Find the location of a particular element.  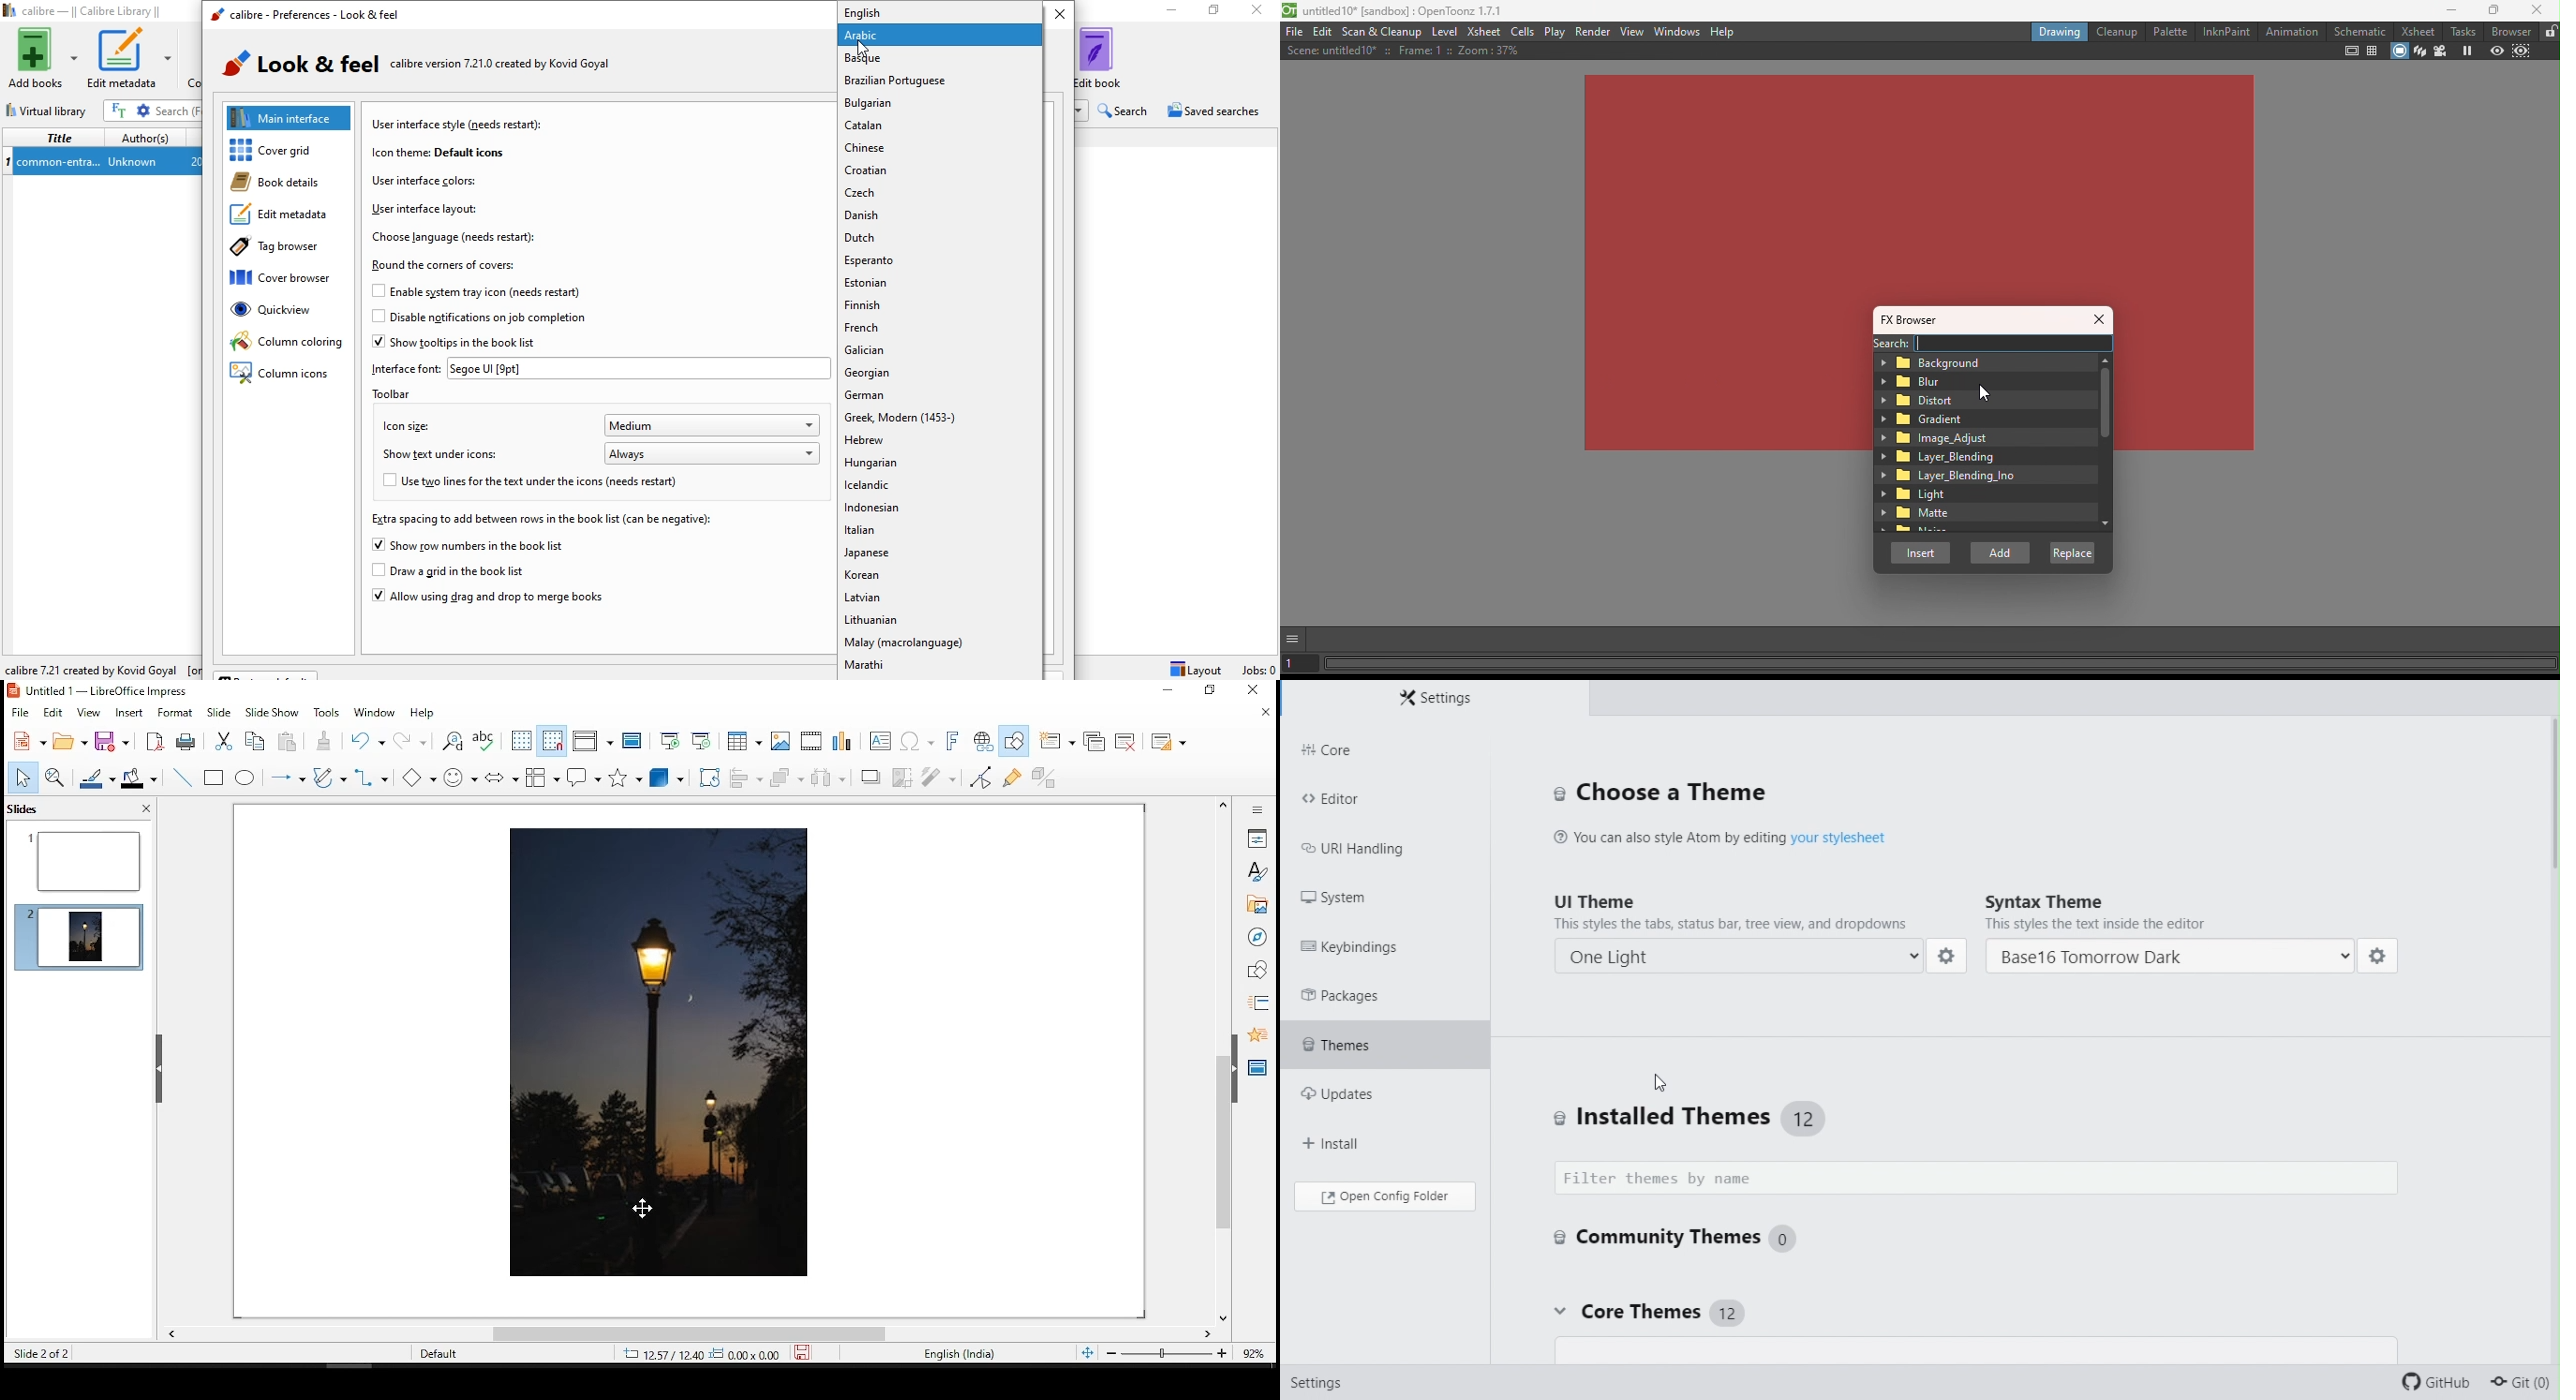

lines and arrows is located at coordinates (287, 778).